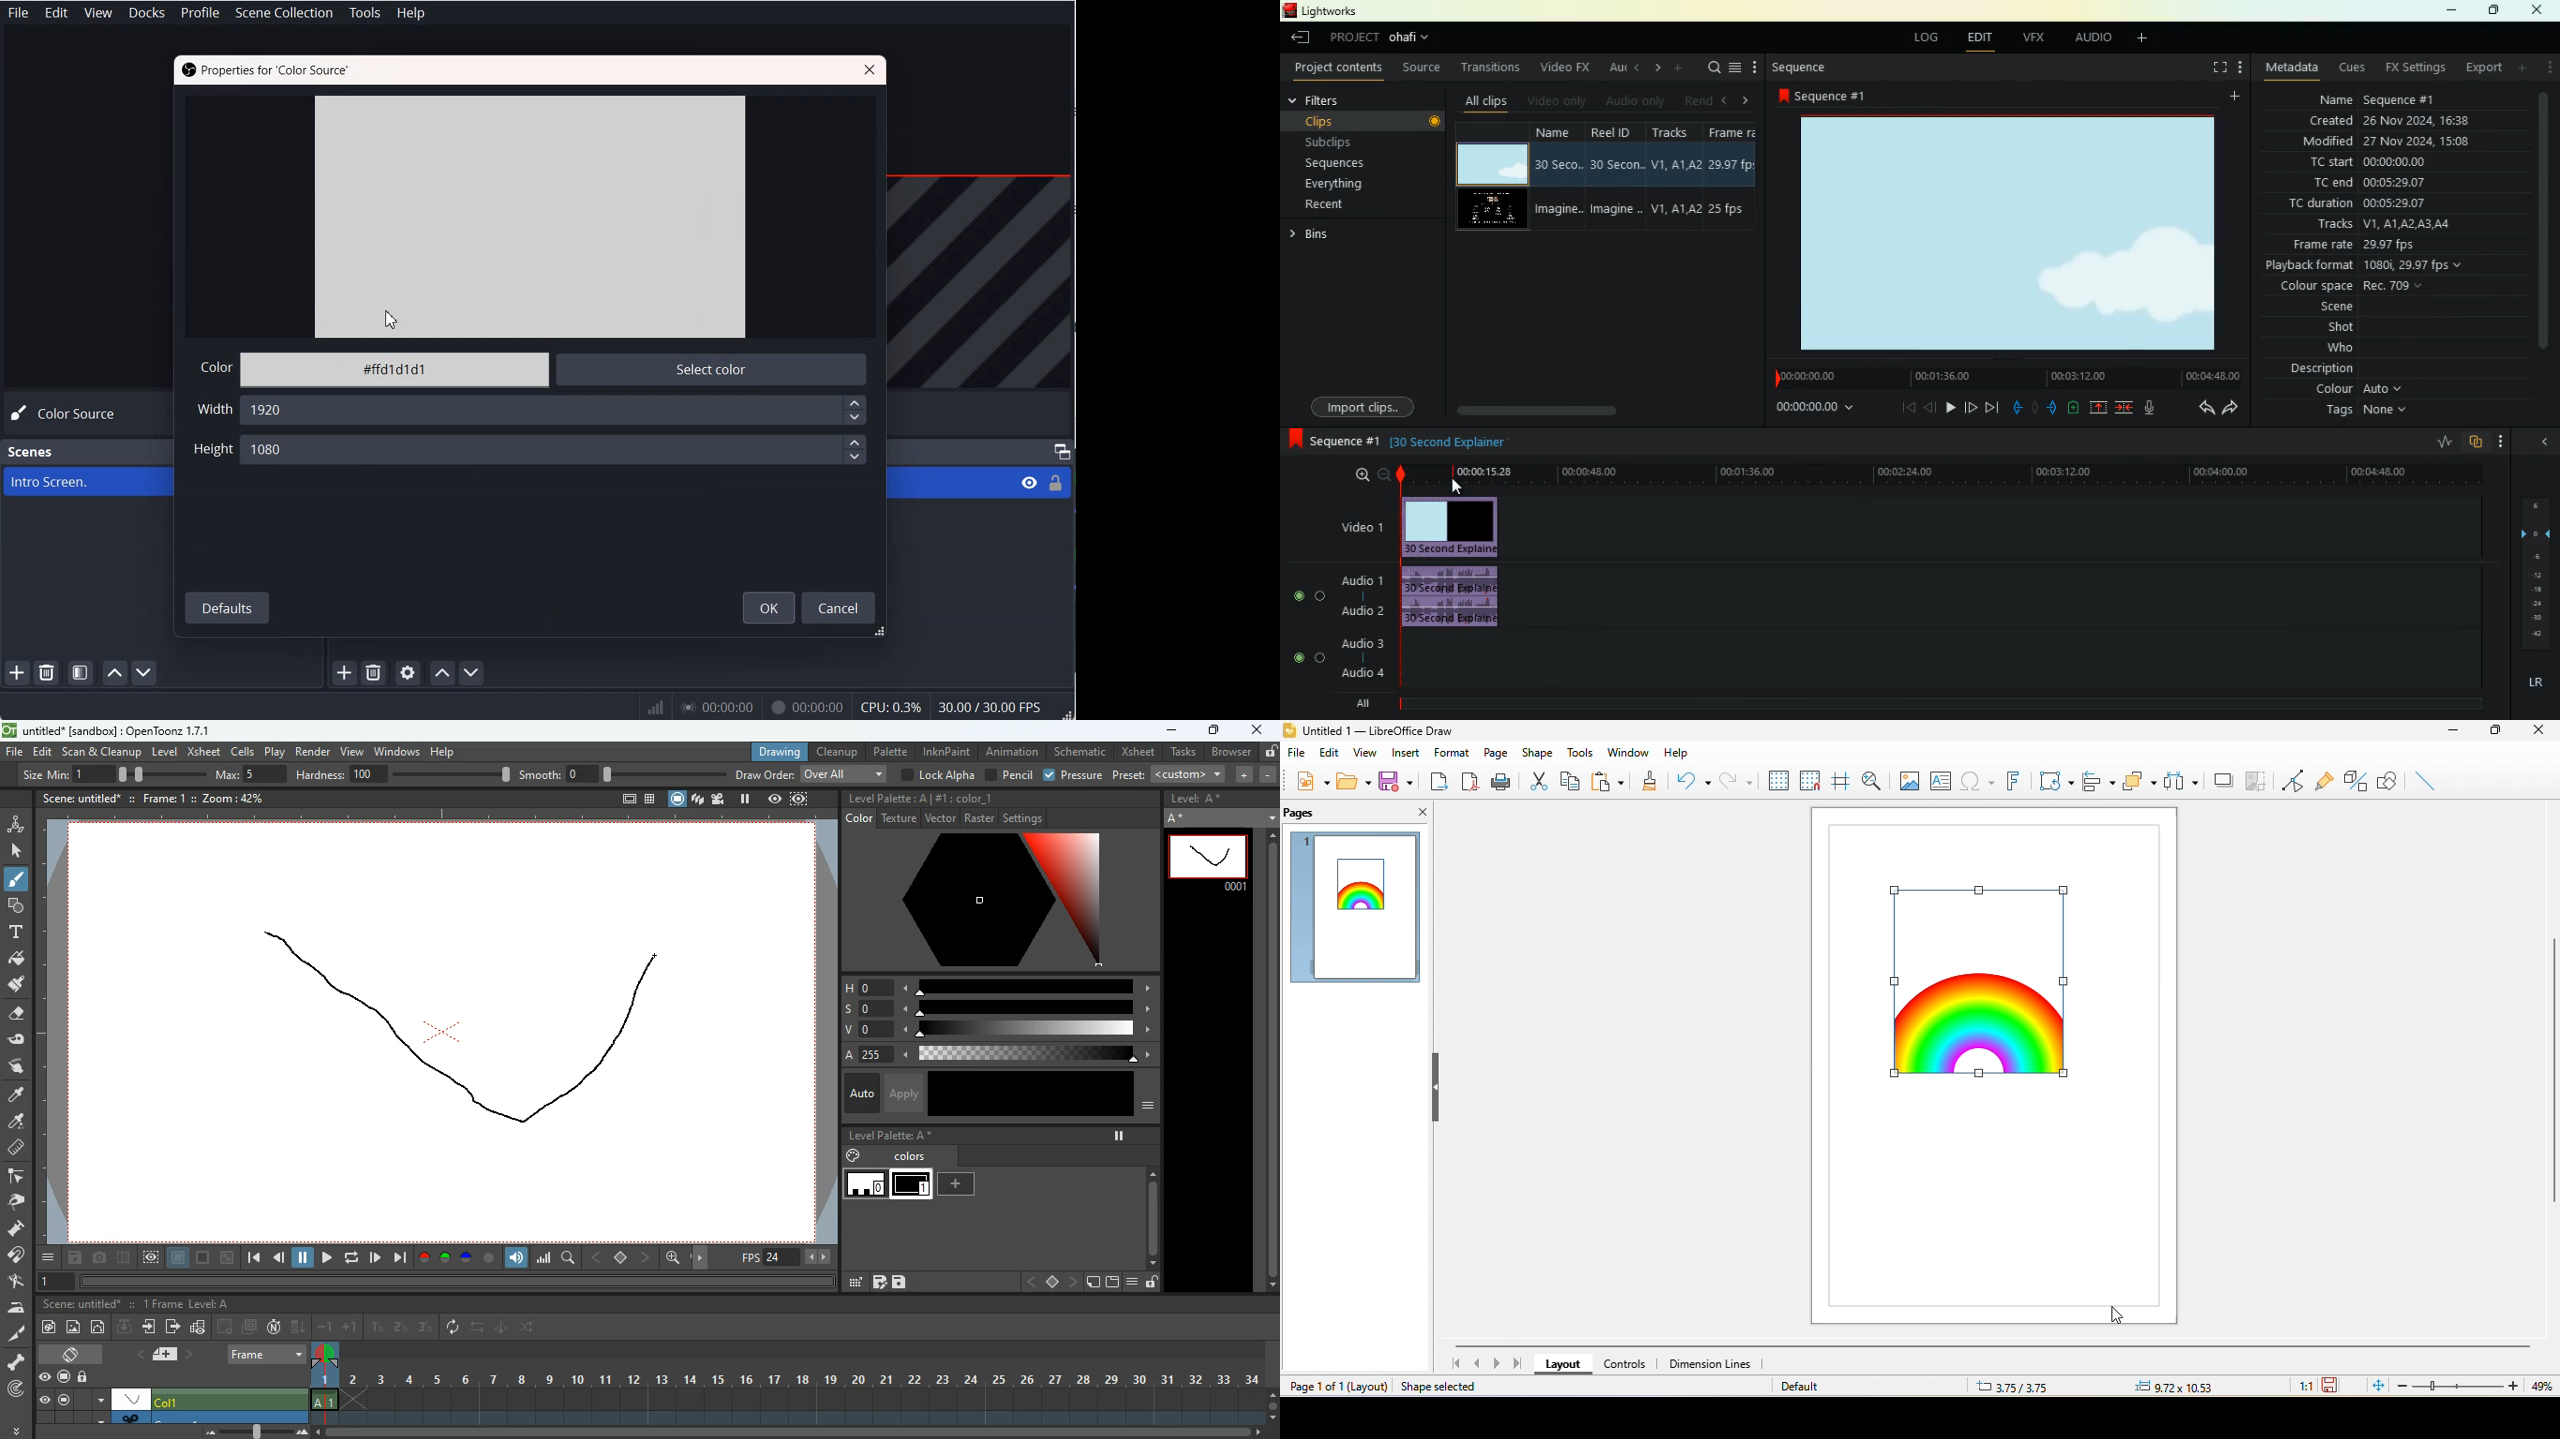 The image size is (2576, 1456). What do you see at coordinates (1026, 485) in the screenshot?
I see `Hide` at bounding box center [1026, 485].